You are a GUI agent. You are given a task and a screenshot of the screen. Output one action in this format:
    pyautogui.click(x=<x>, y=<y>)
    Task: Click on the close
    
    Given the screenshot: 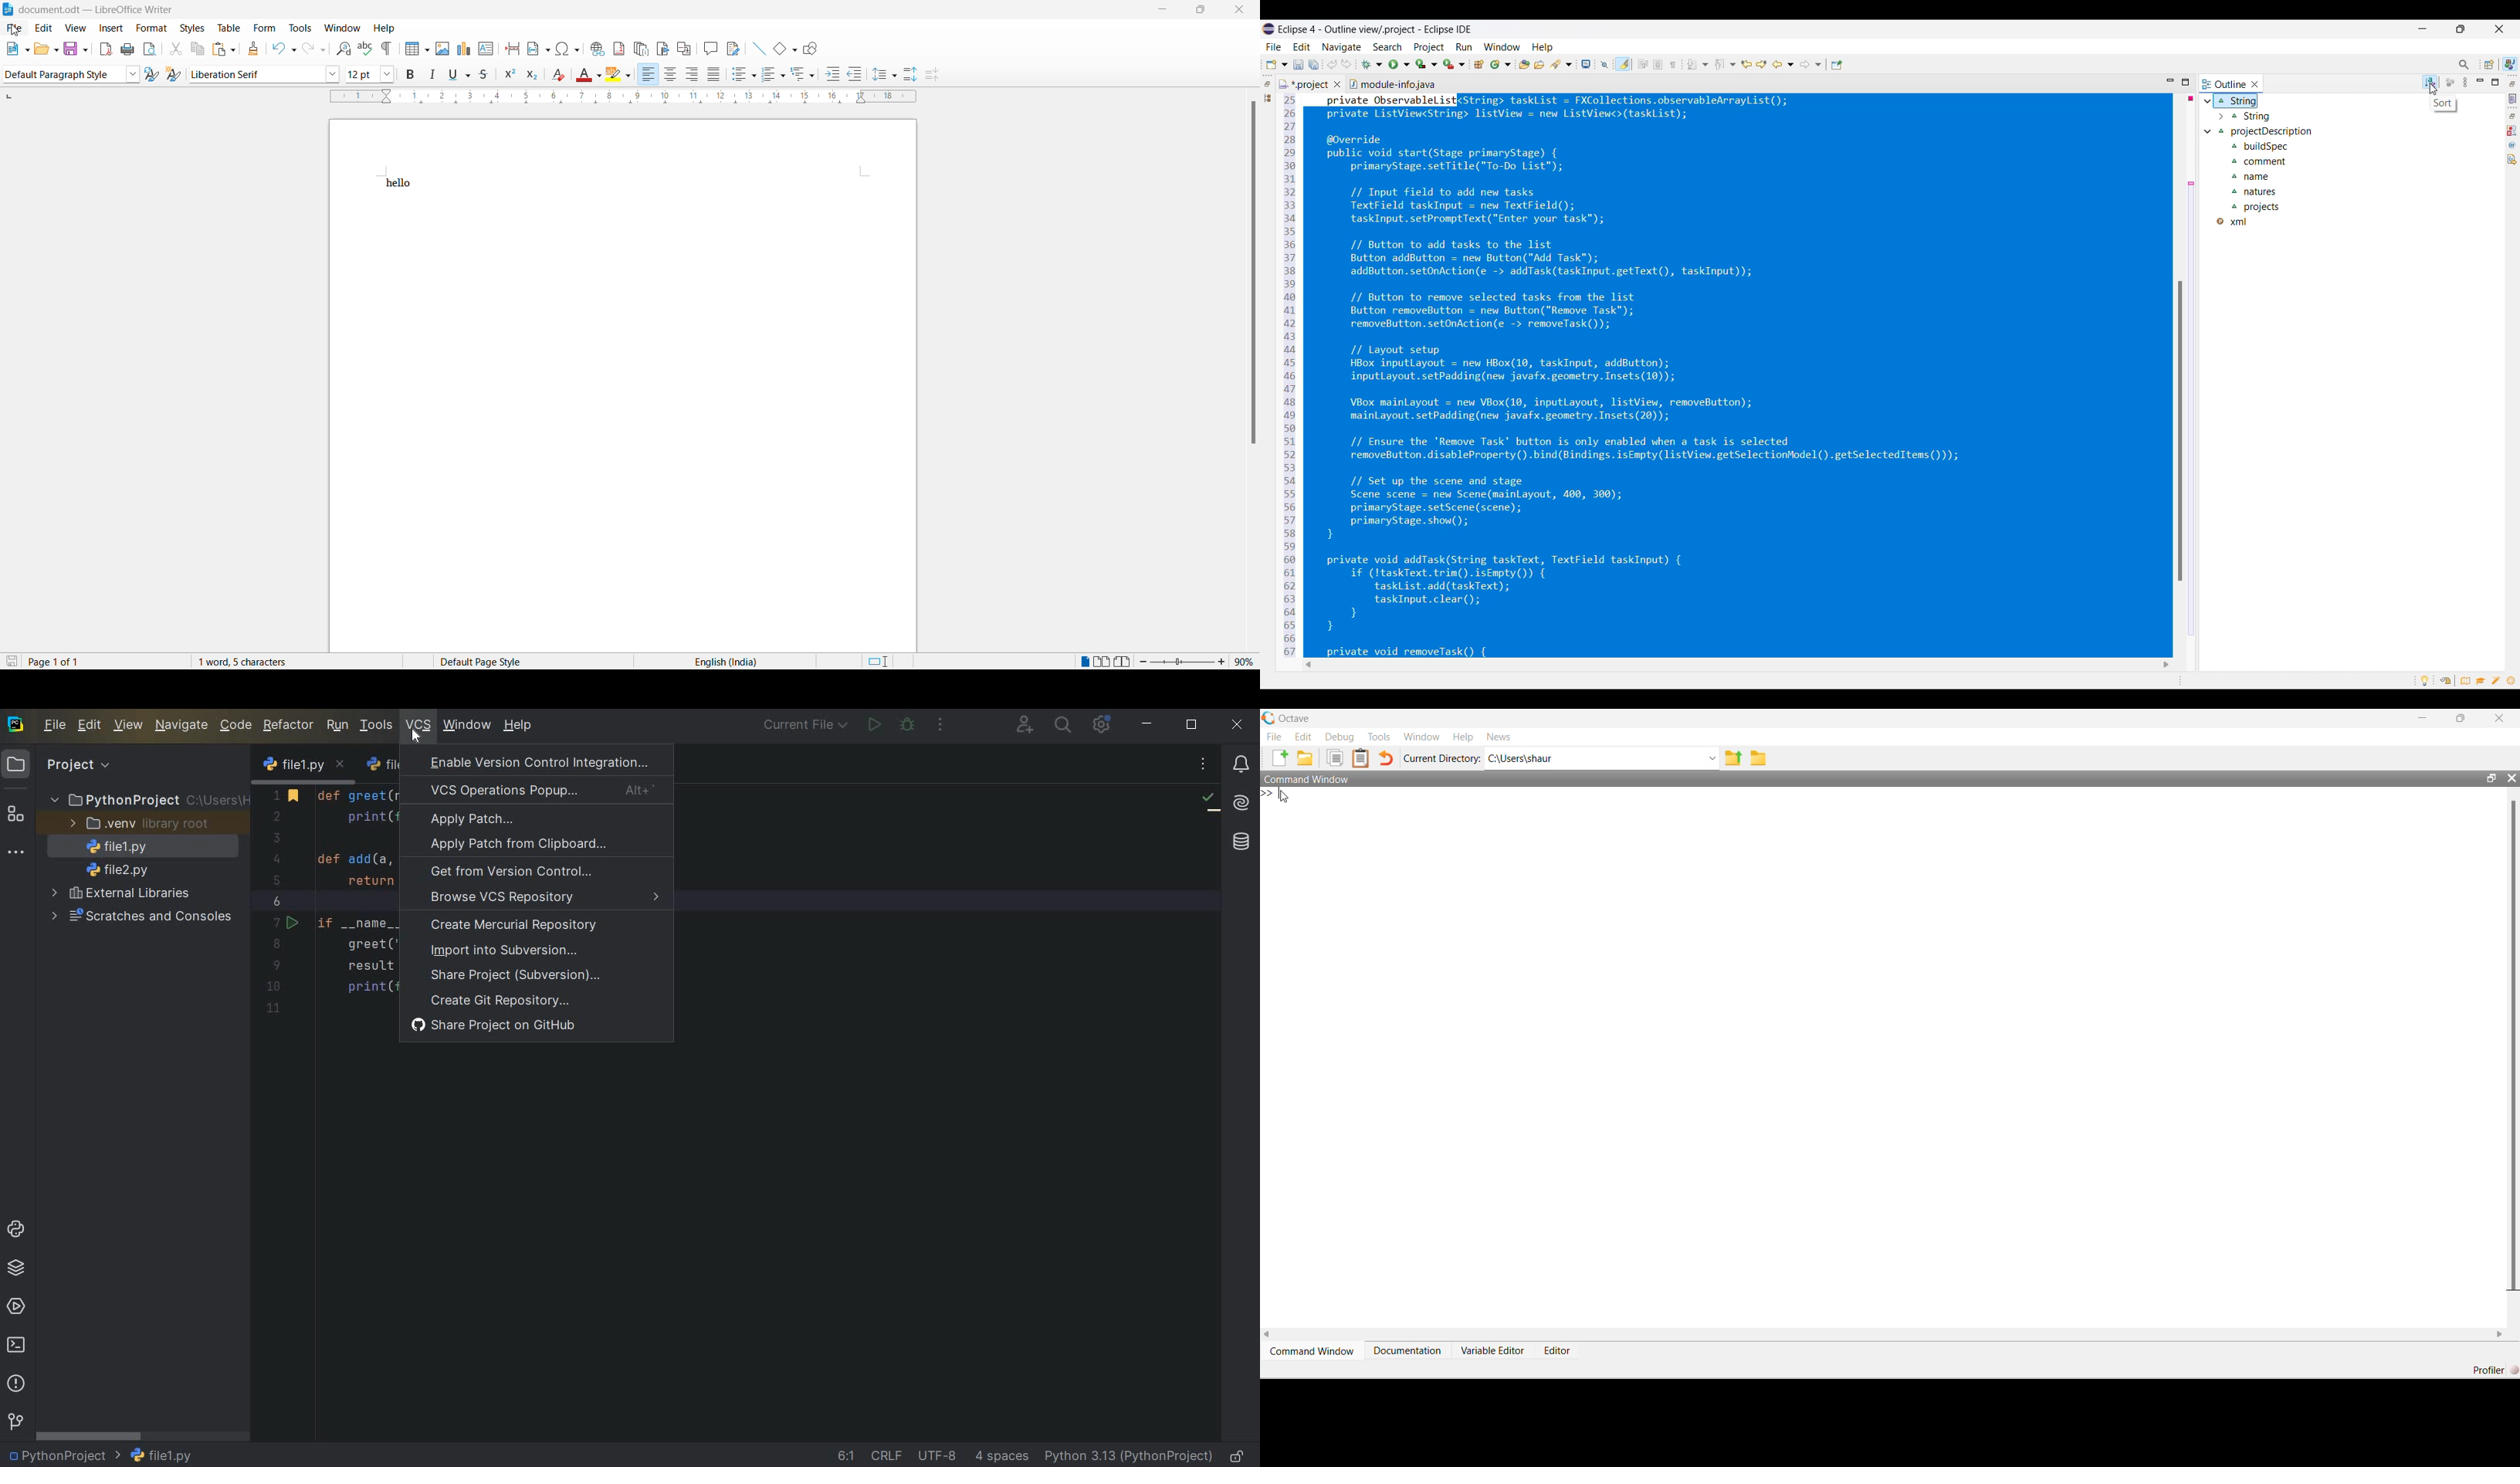 What is the action you would take?
    pyautogui.click(x=1243, y=11)
    